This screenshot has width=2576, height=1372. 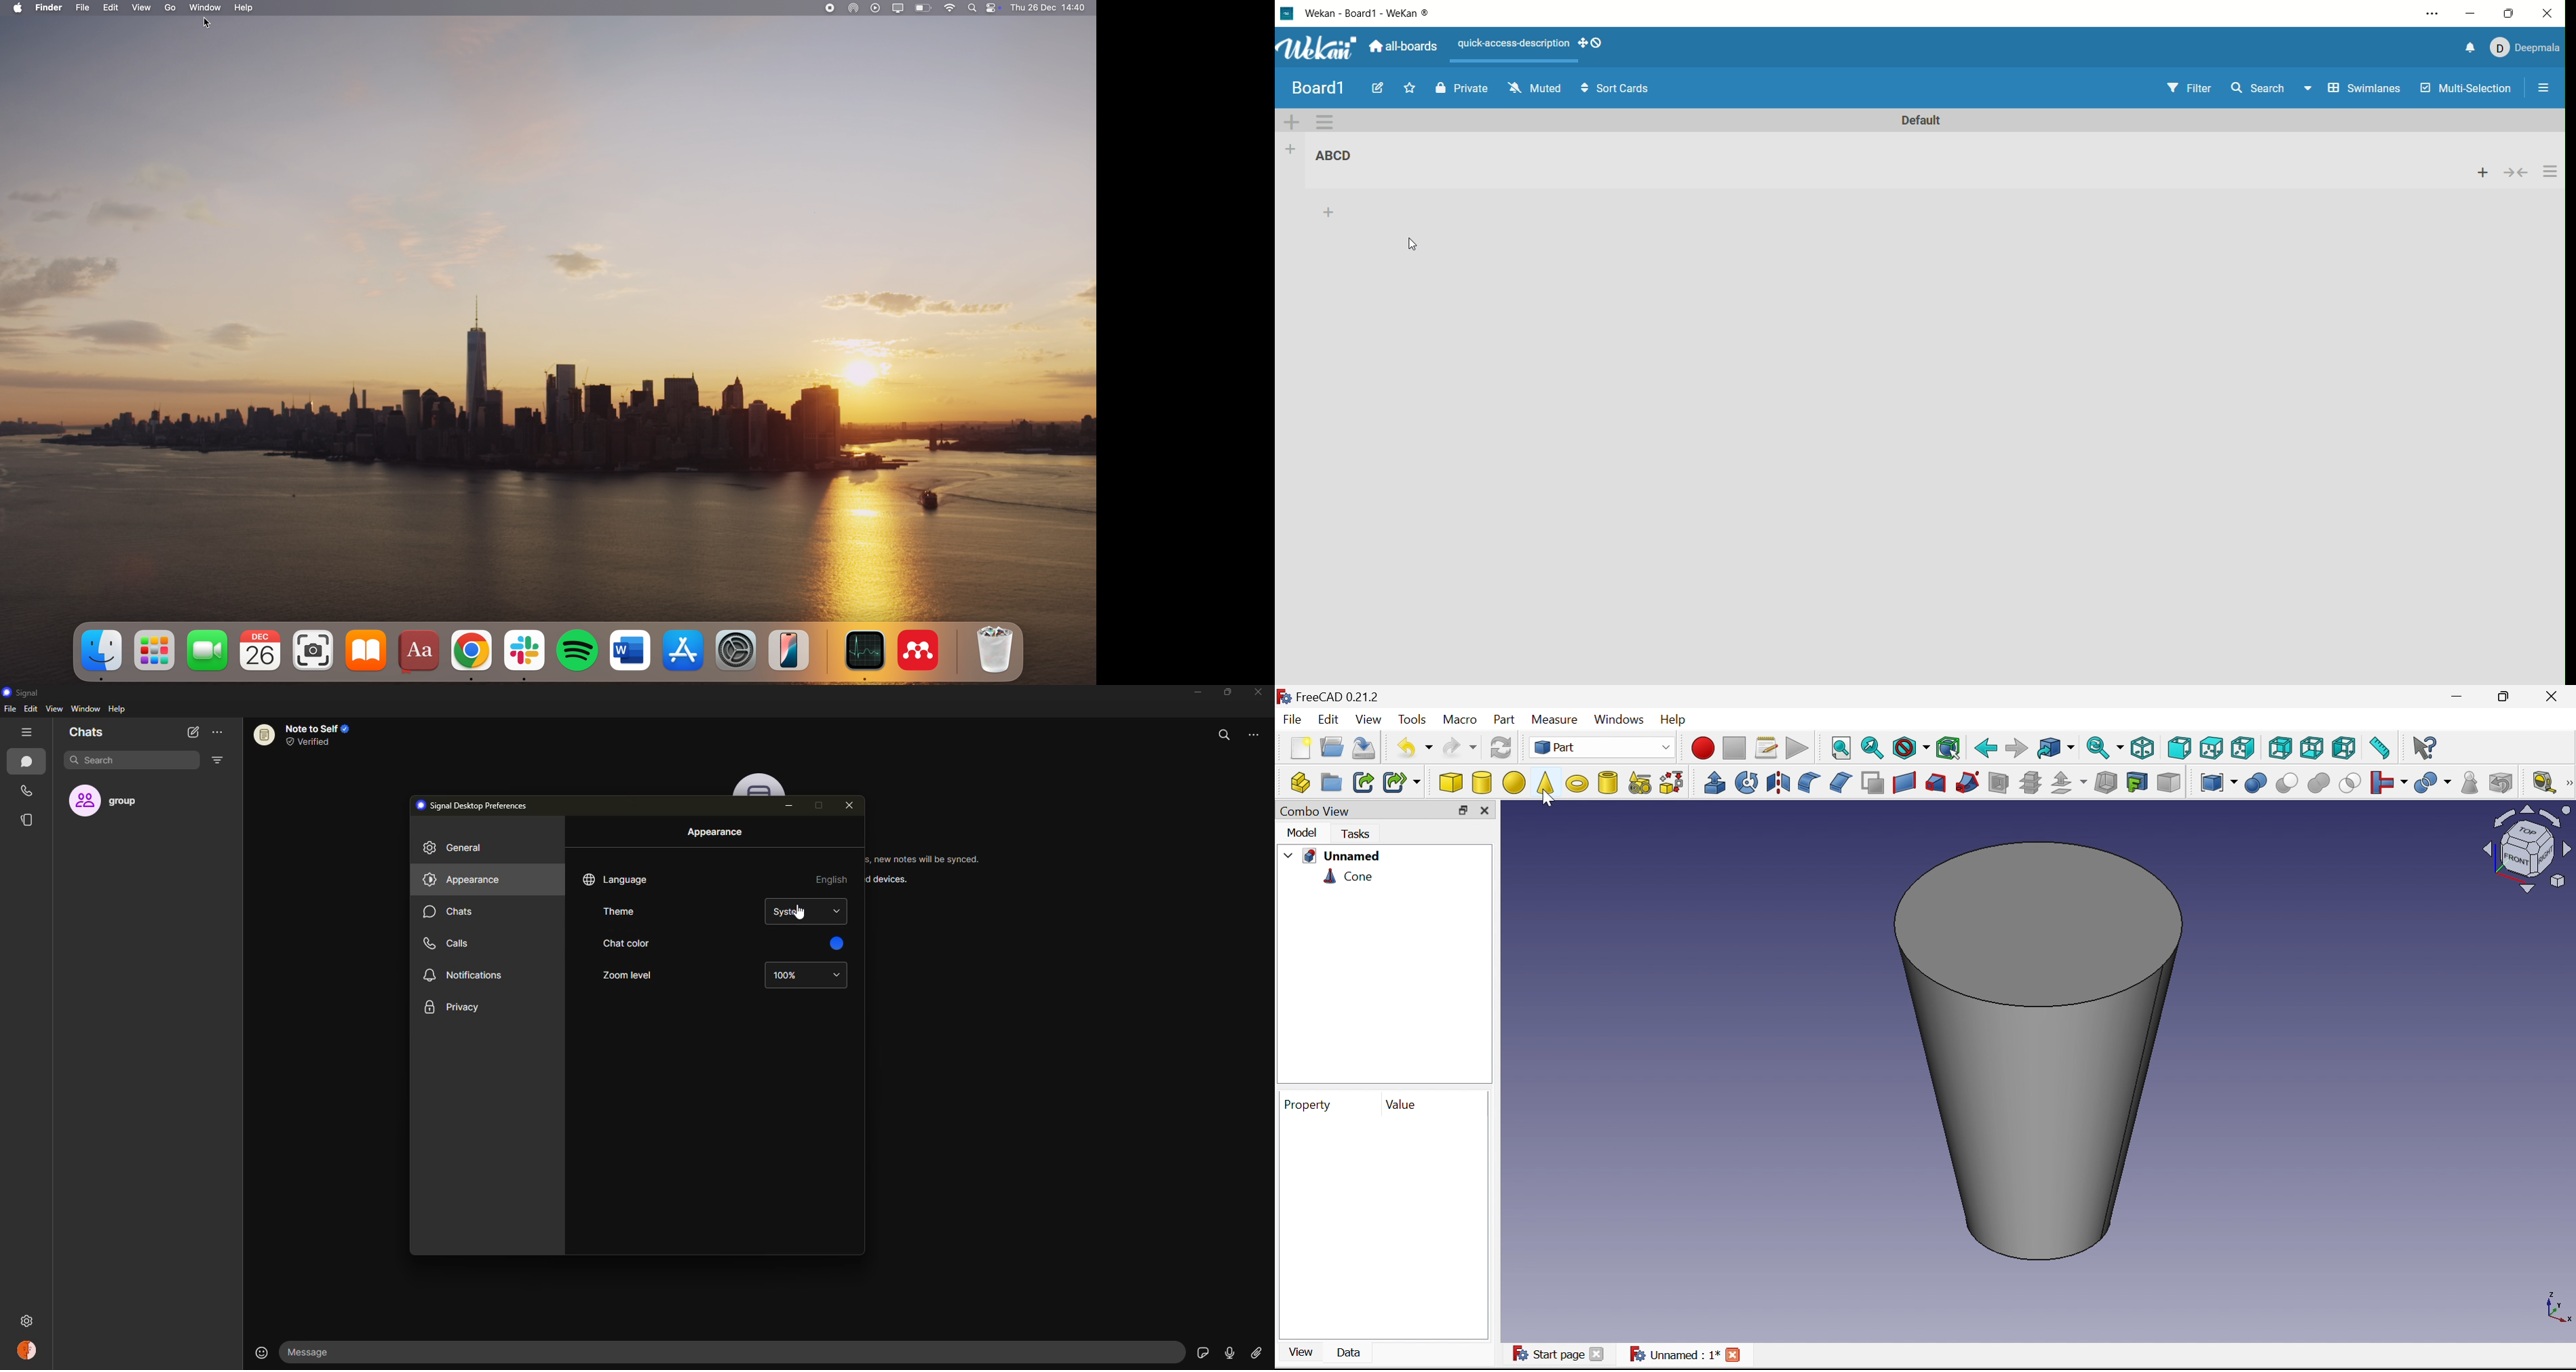 I want to click on view, so click(x=145, y=7).